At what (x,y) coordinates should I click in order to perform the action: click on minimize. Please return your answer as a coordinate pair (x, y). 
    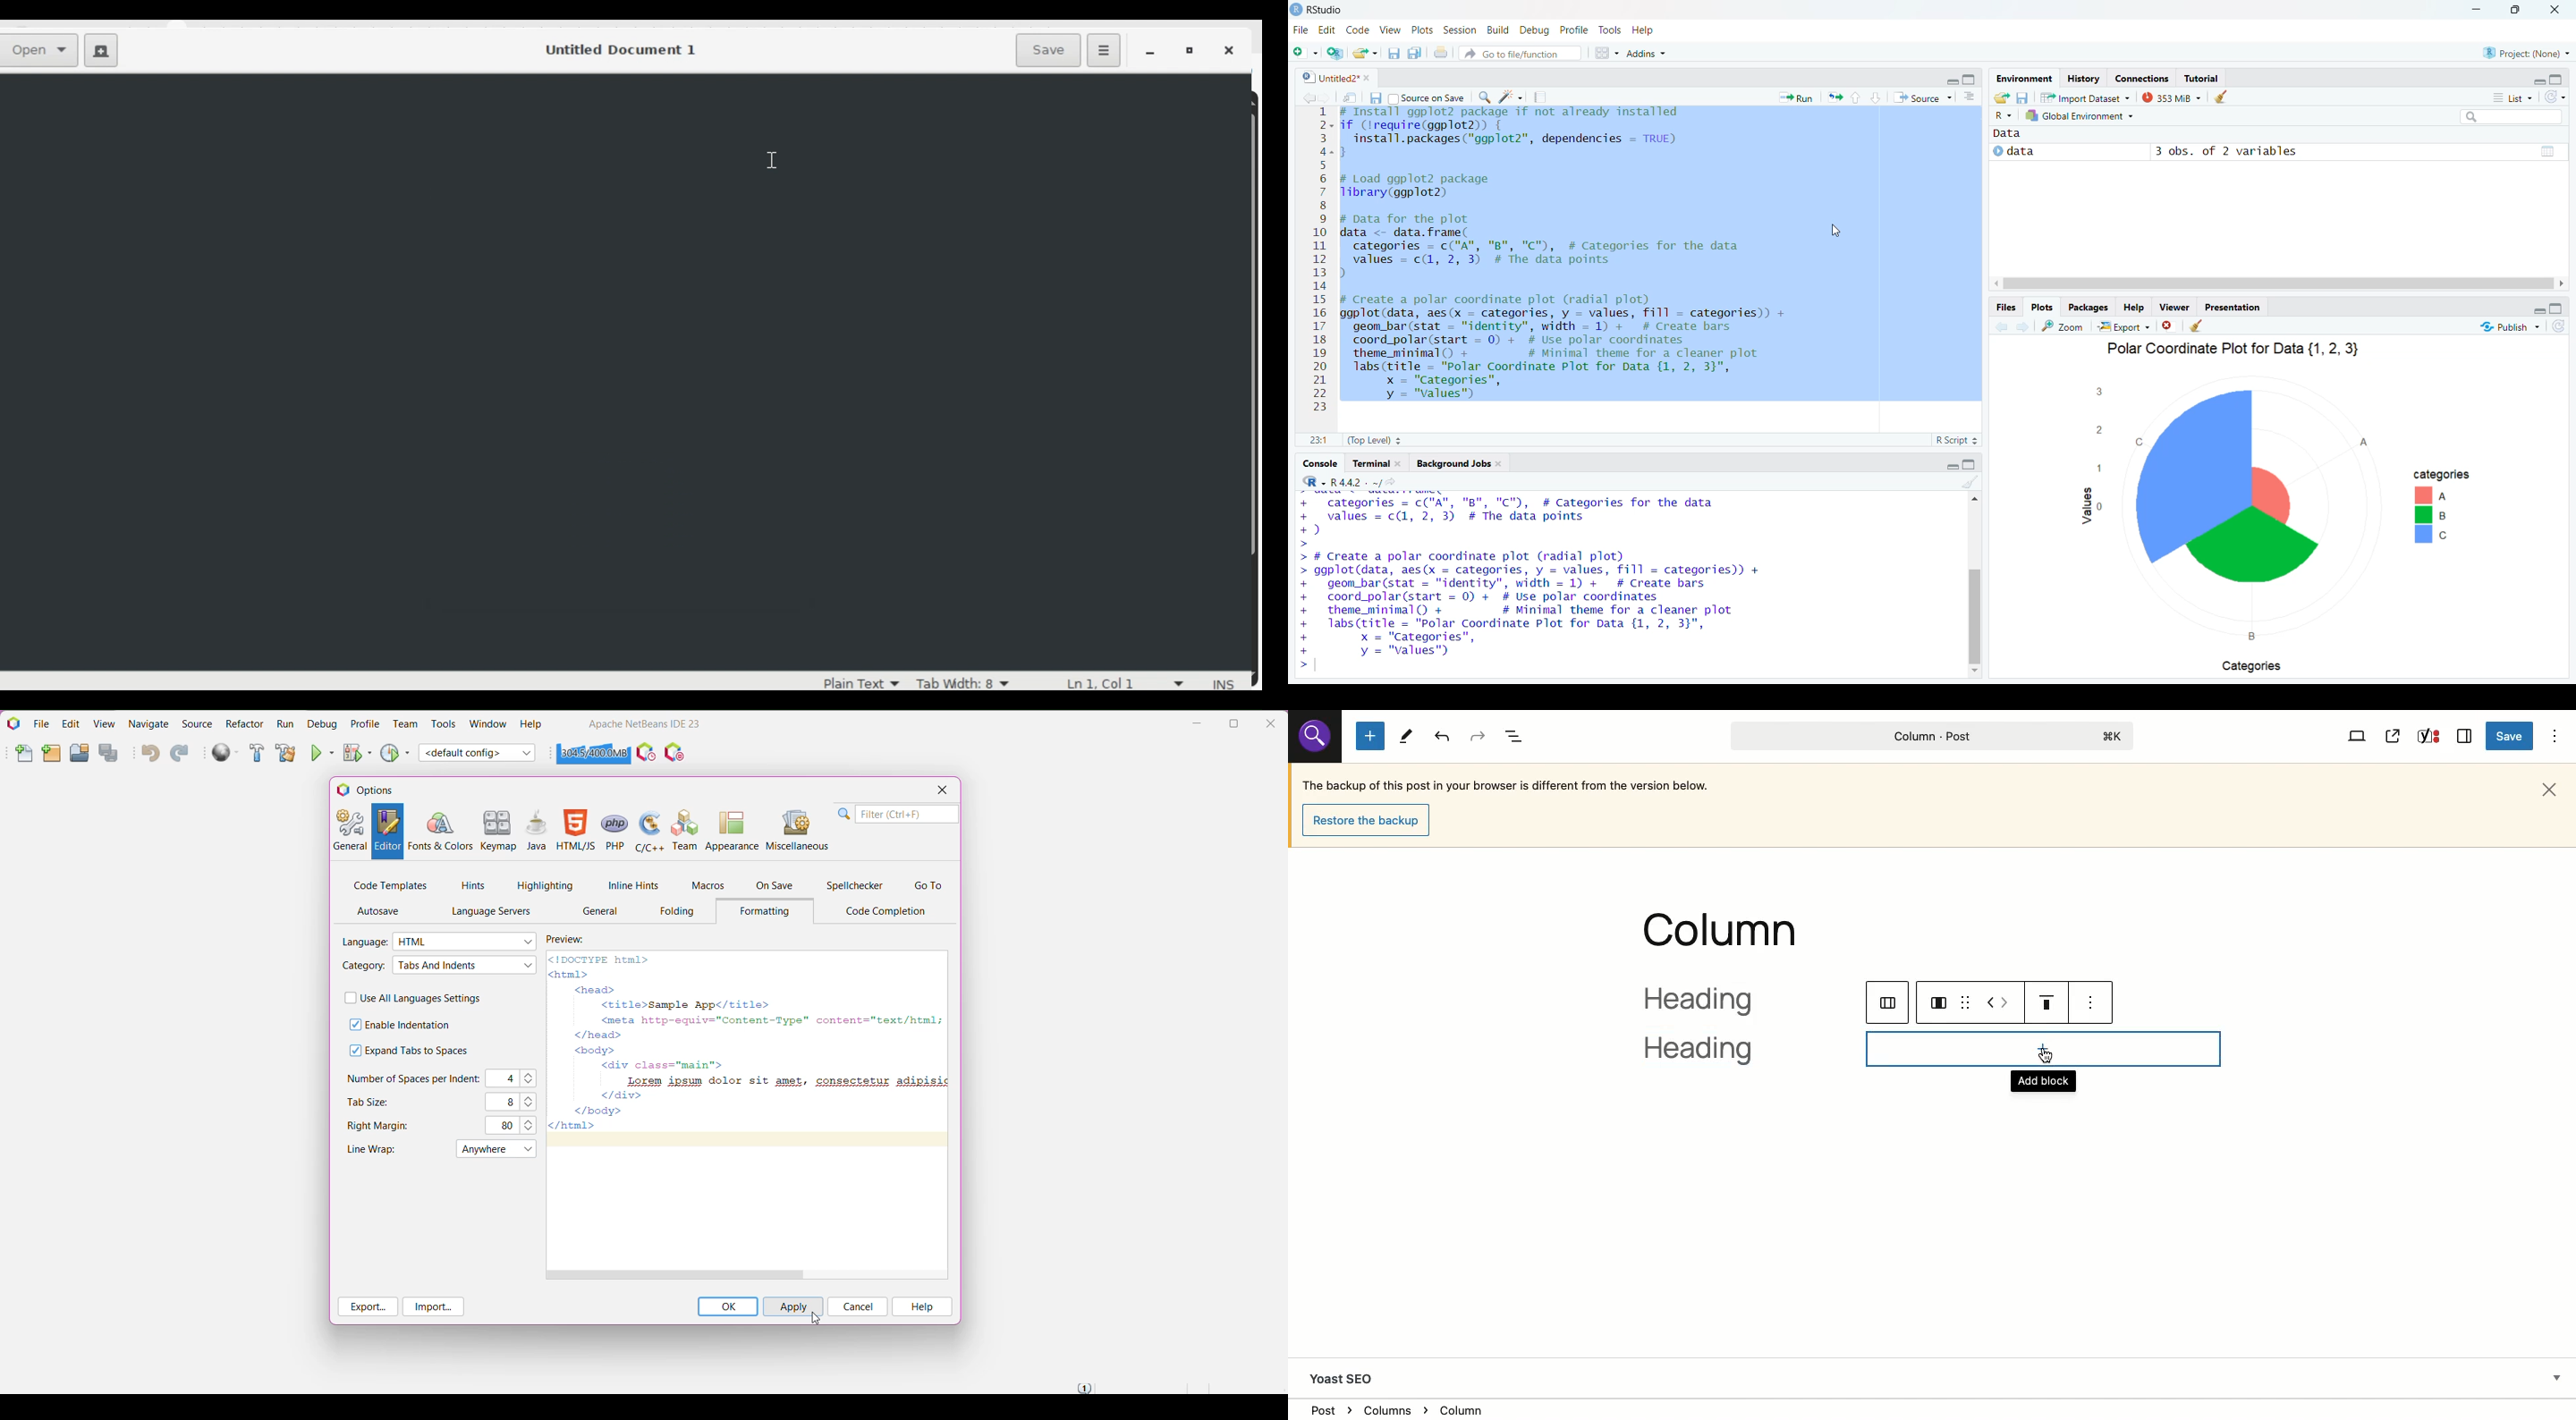
    Looking at the image, I should click on (2475, 8).